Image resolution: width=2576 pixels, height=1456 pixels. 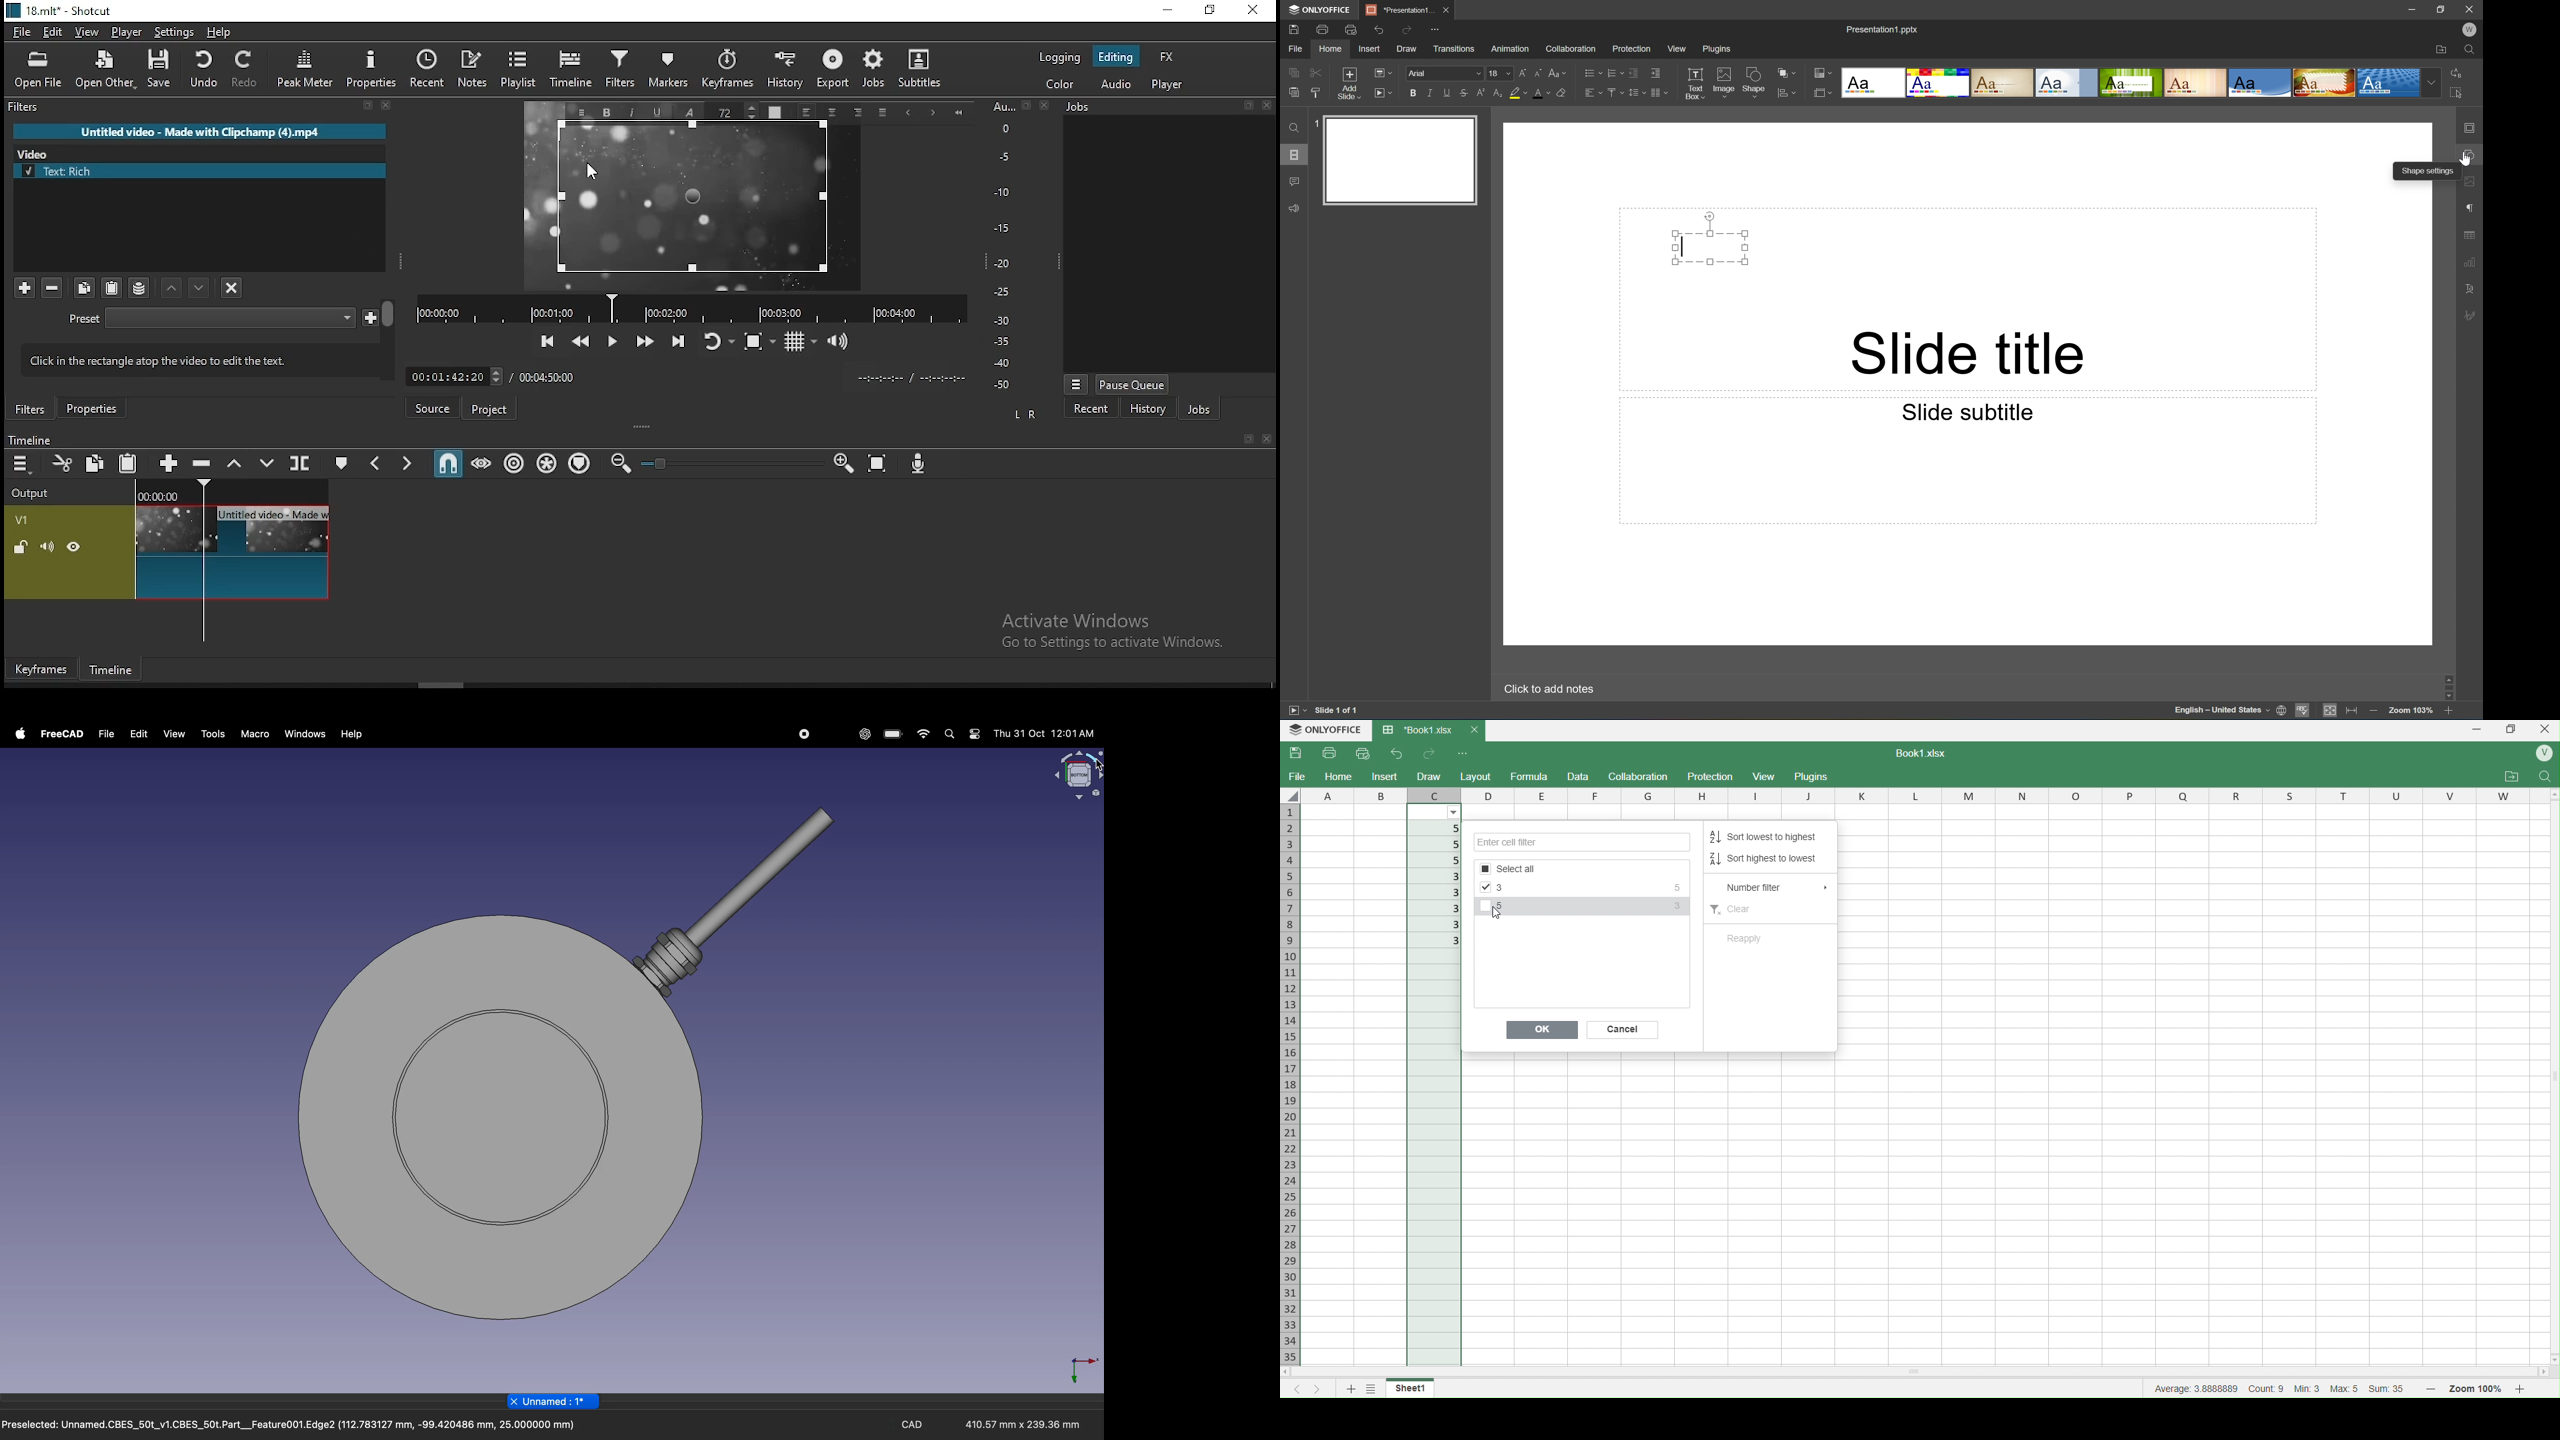 What do you see at coordinates (582, 464) in the screenshot?
I see `ripple markers` at bounding box center [582, 464].